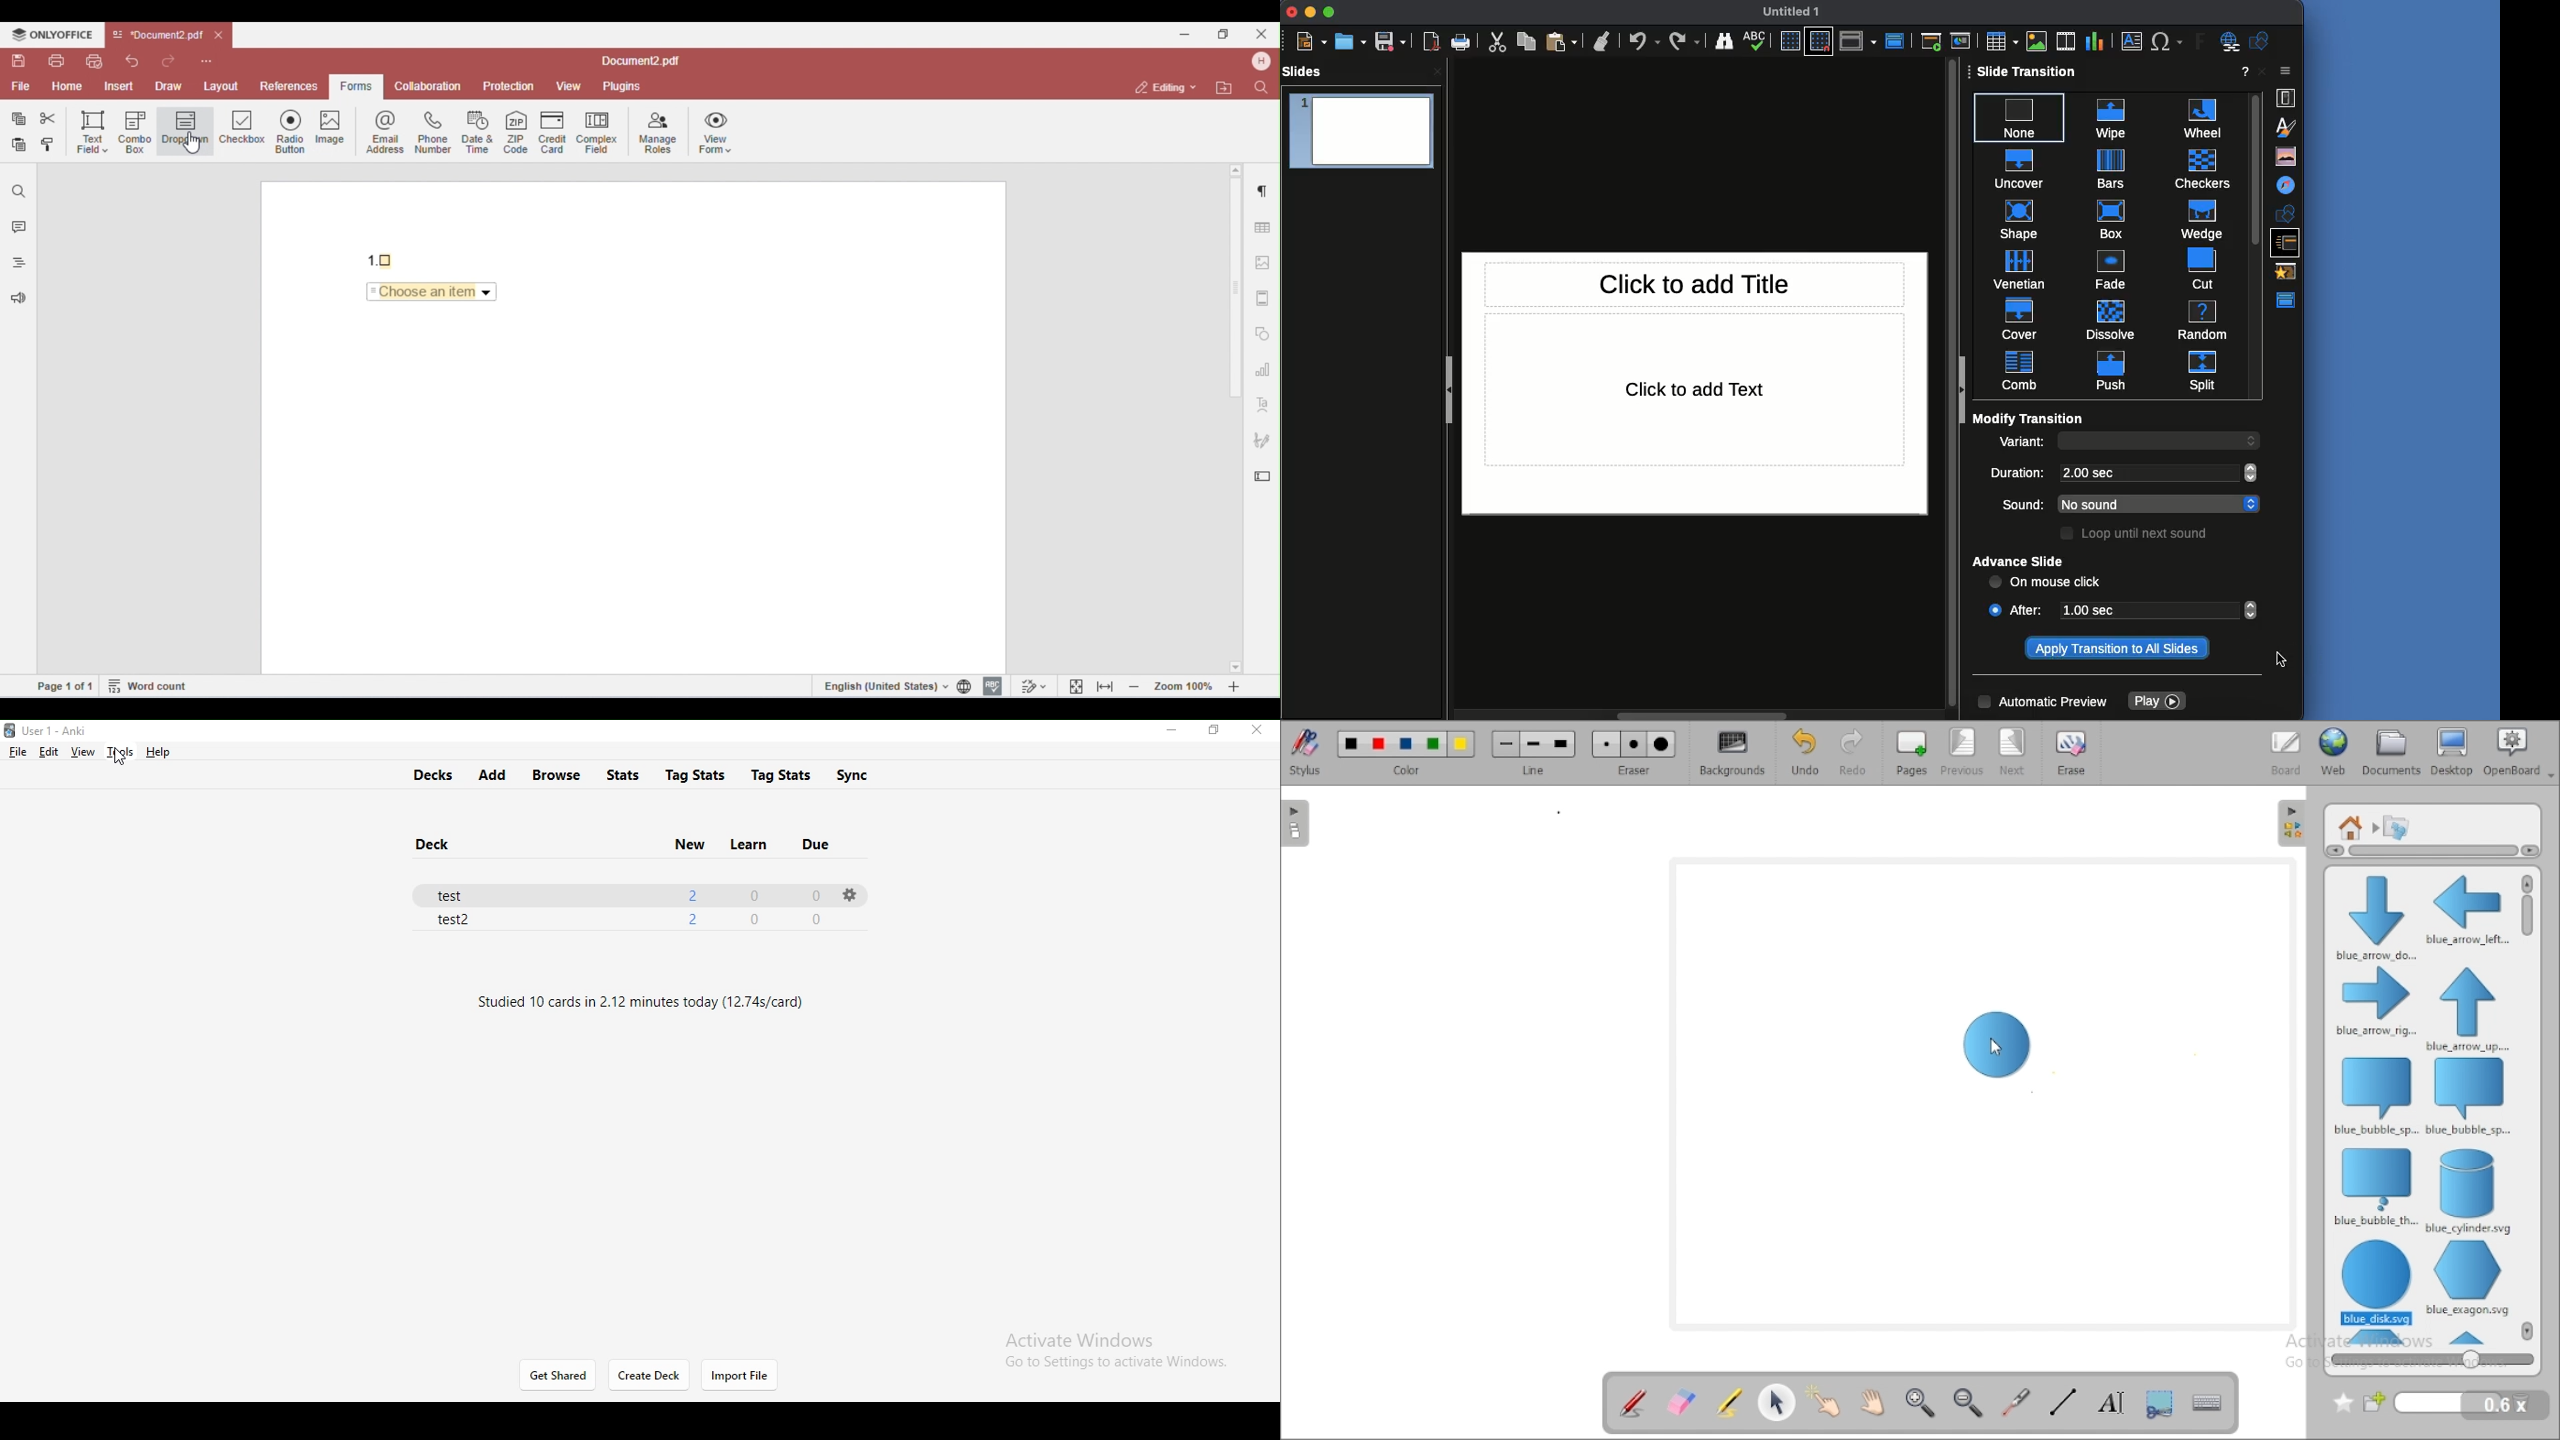  What do you see at coordinates (2470, 1097) in the screenshot?
I see `blue bubble speak left` at bounding box center [2470, 1097].